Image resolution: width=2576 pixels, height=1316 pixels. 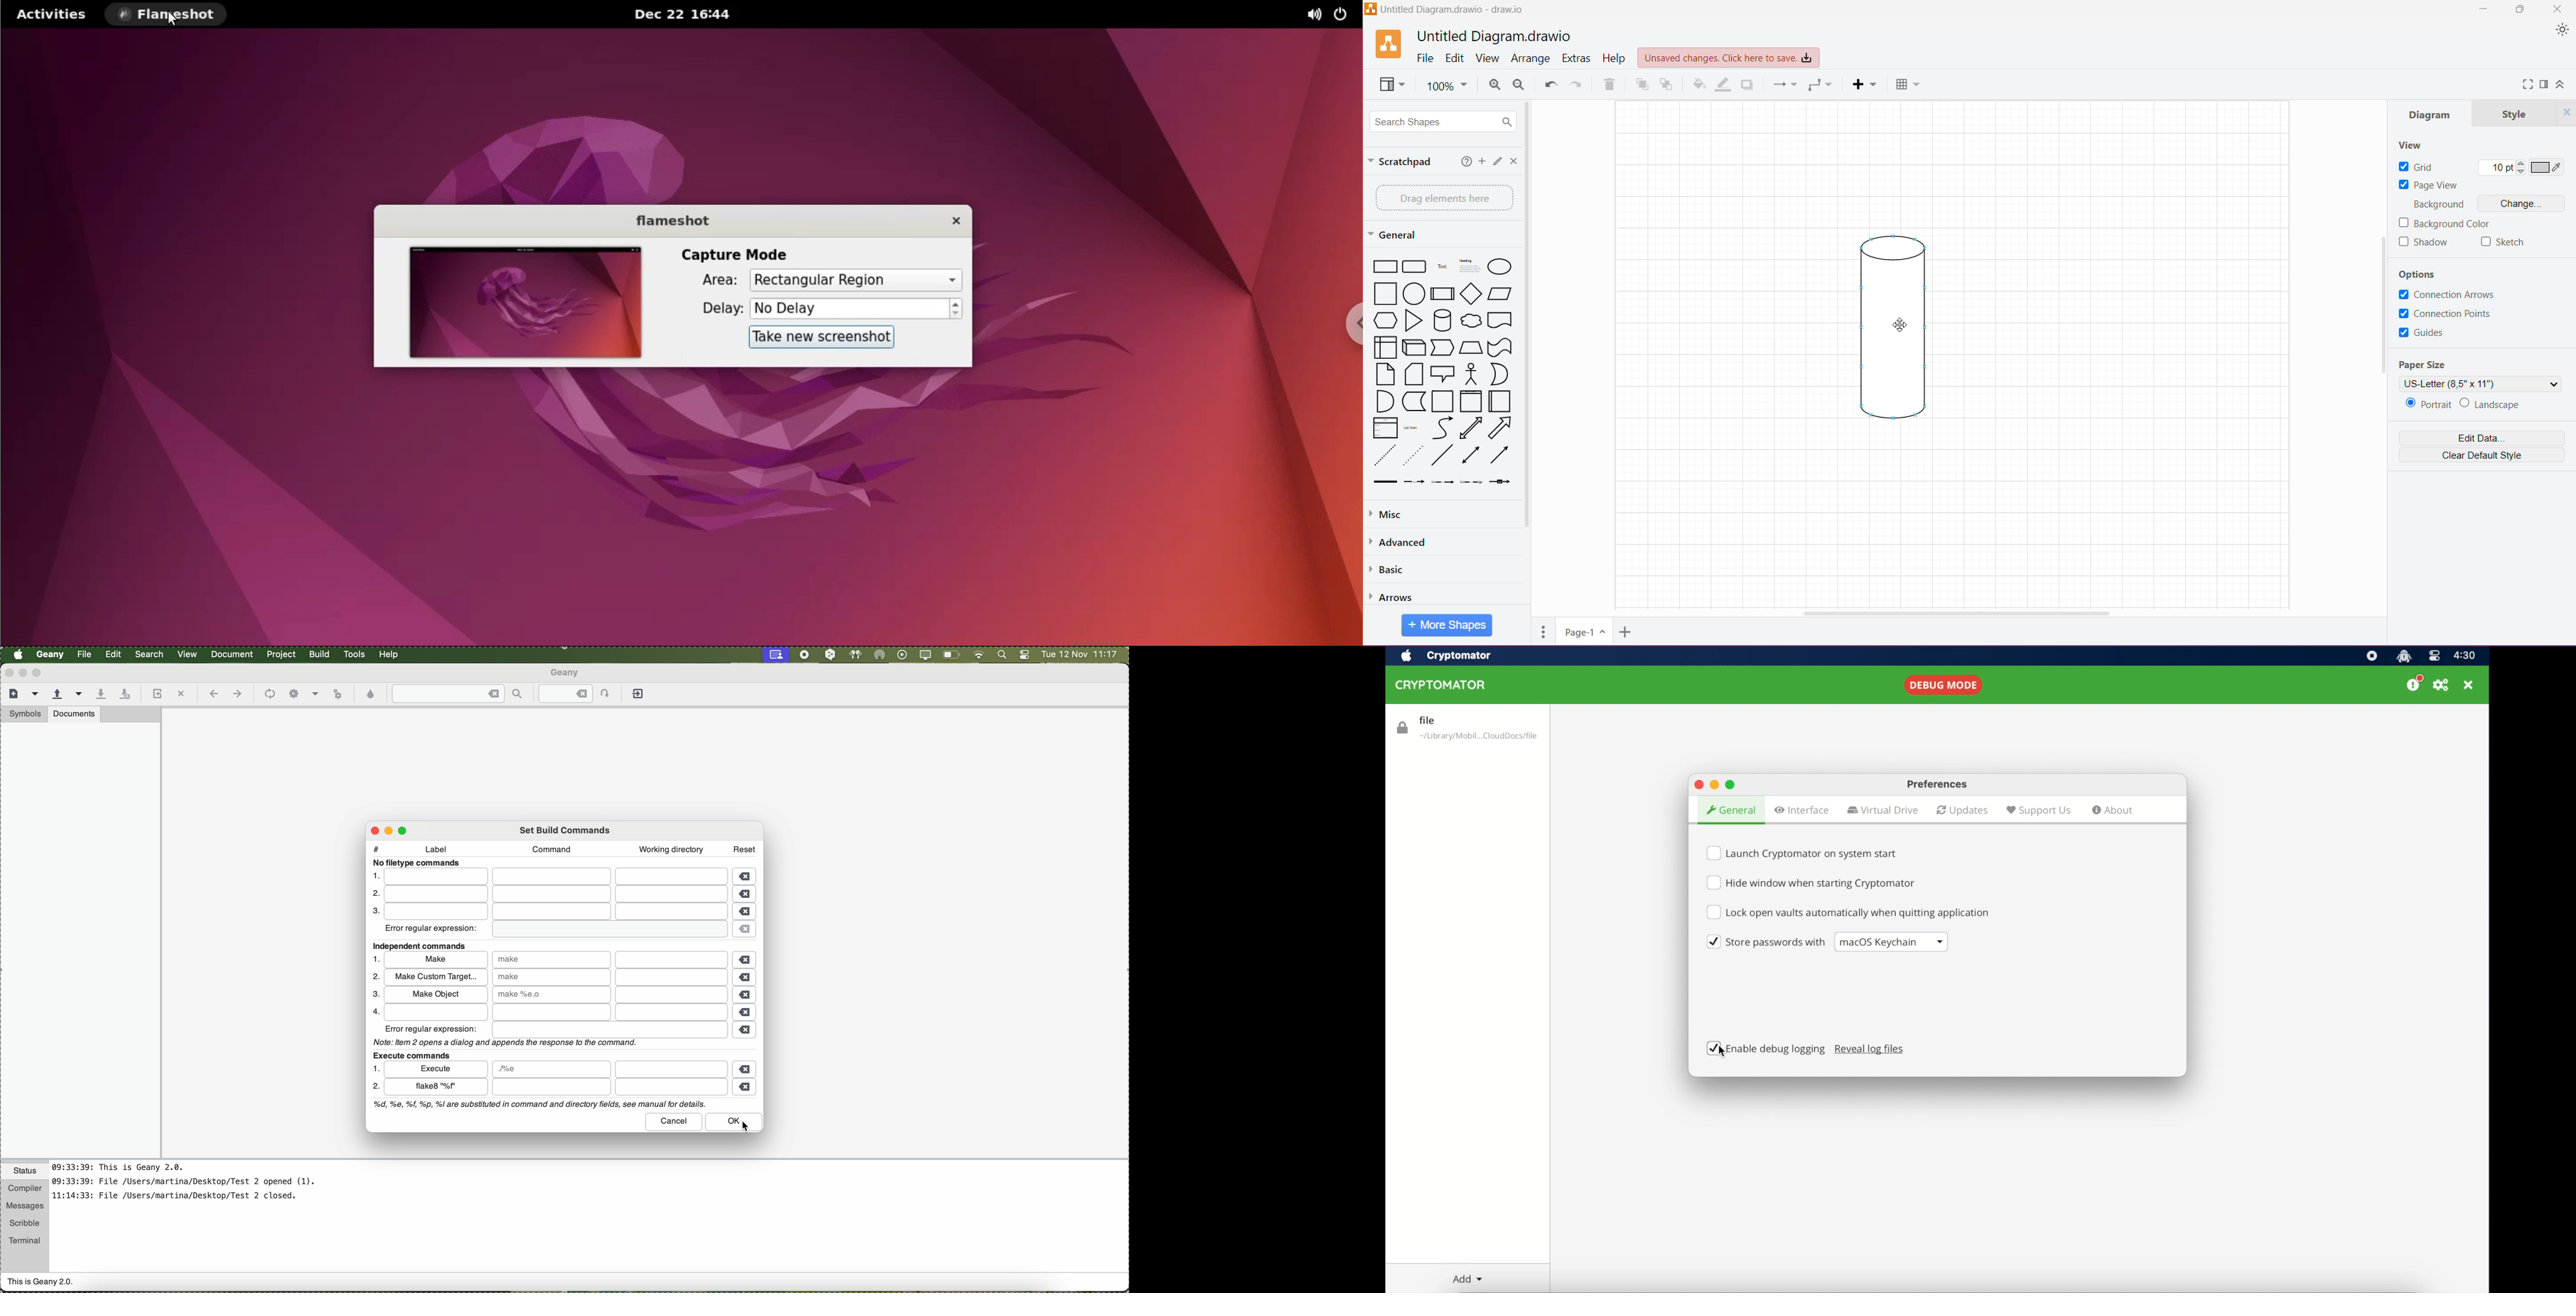 I want to click on General - Click or Drag and drop your shapes, so click(x=1394, y=235).